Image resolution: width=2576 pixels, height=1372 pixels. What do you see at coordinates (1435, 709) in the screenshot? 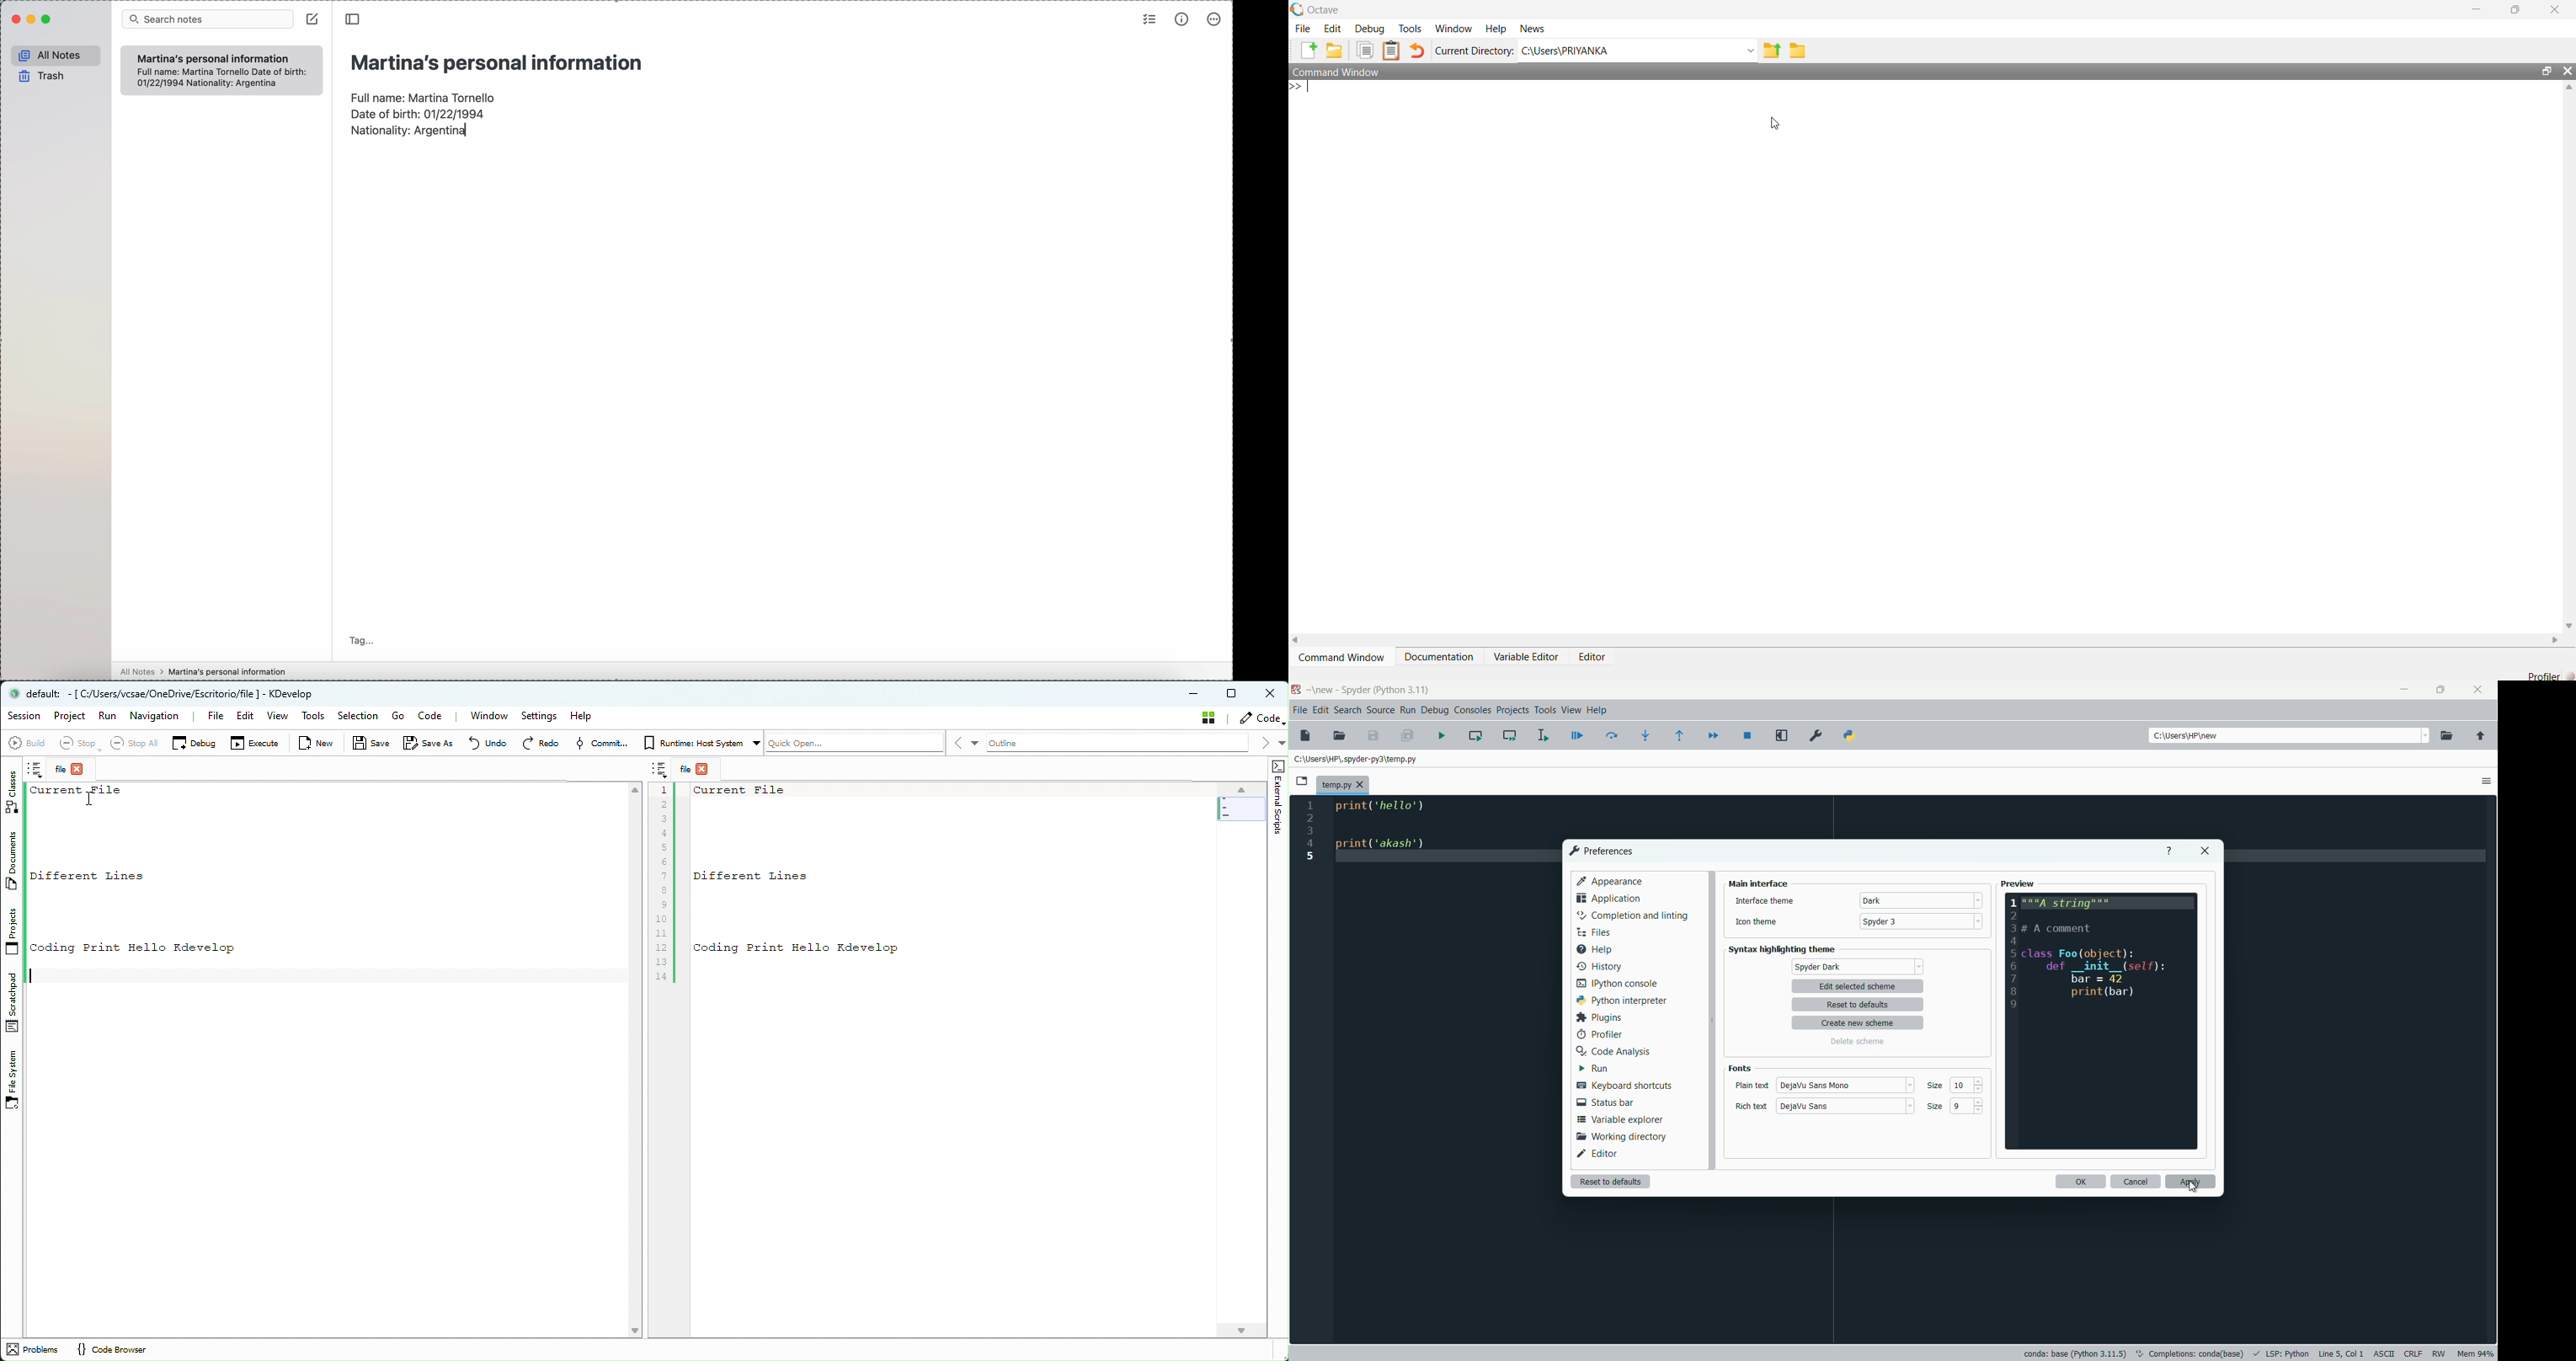
I see `debug menu` at bounding box center [1435, 709].